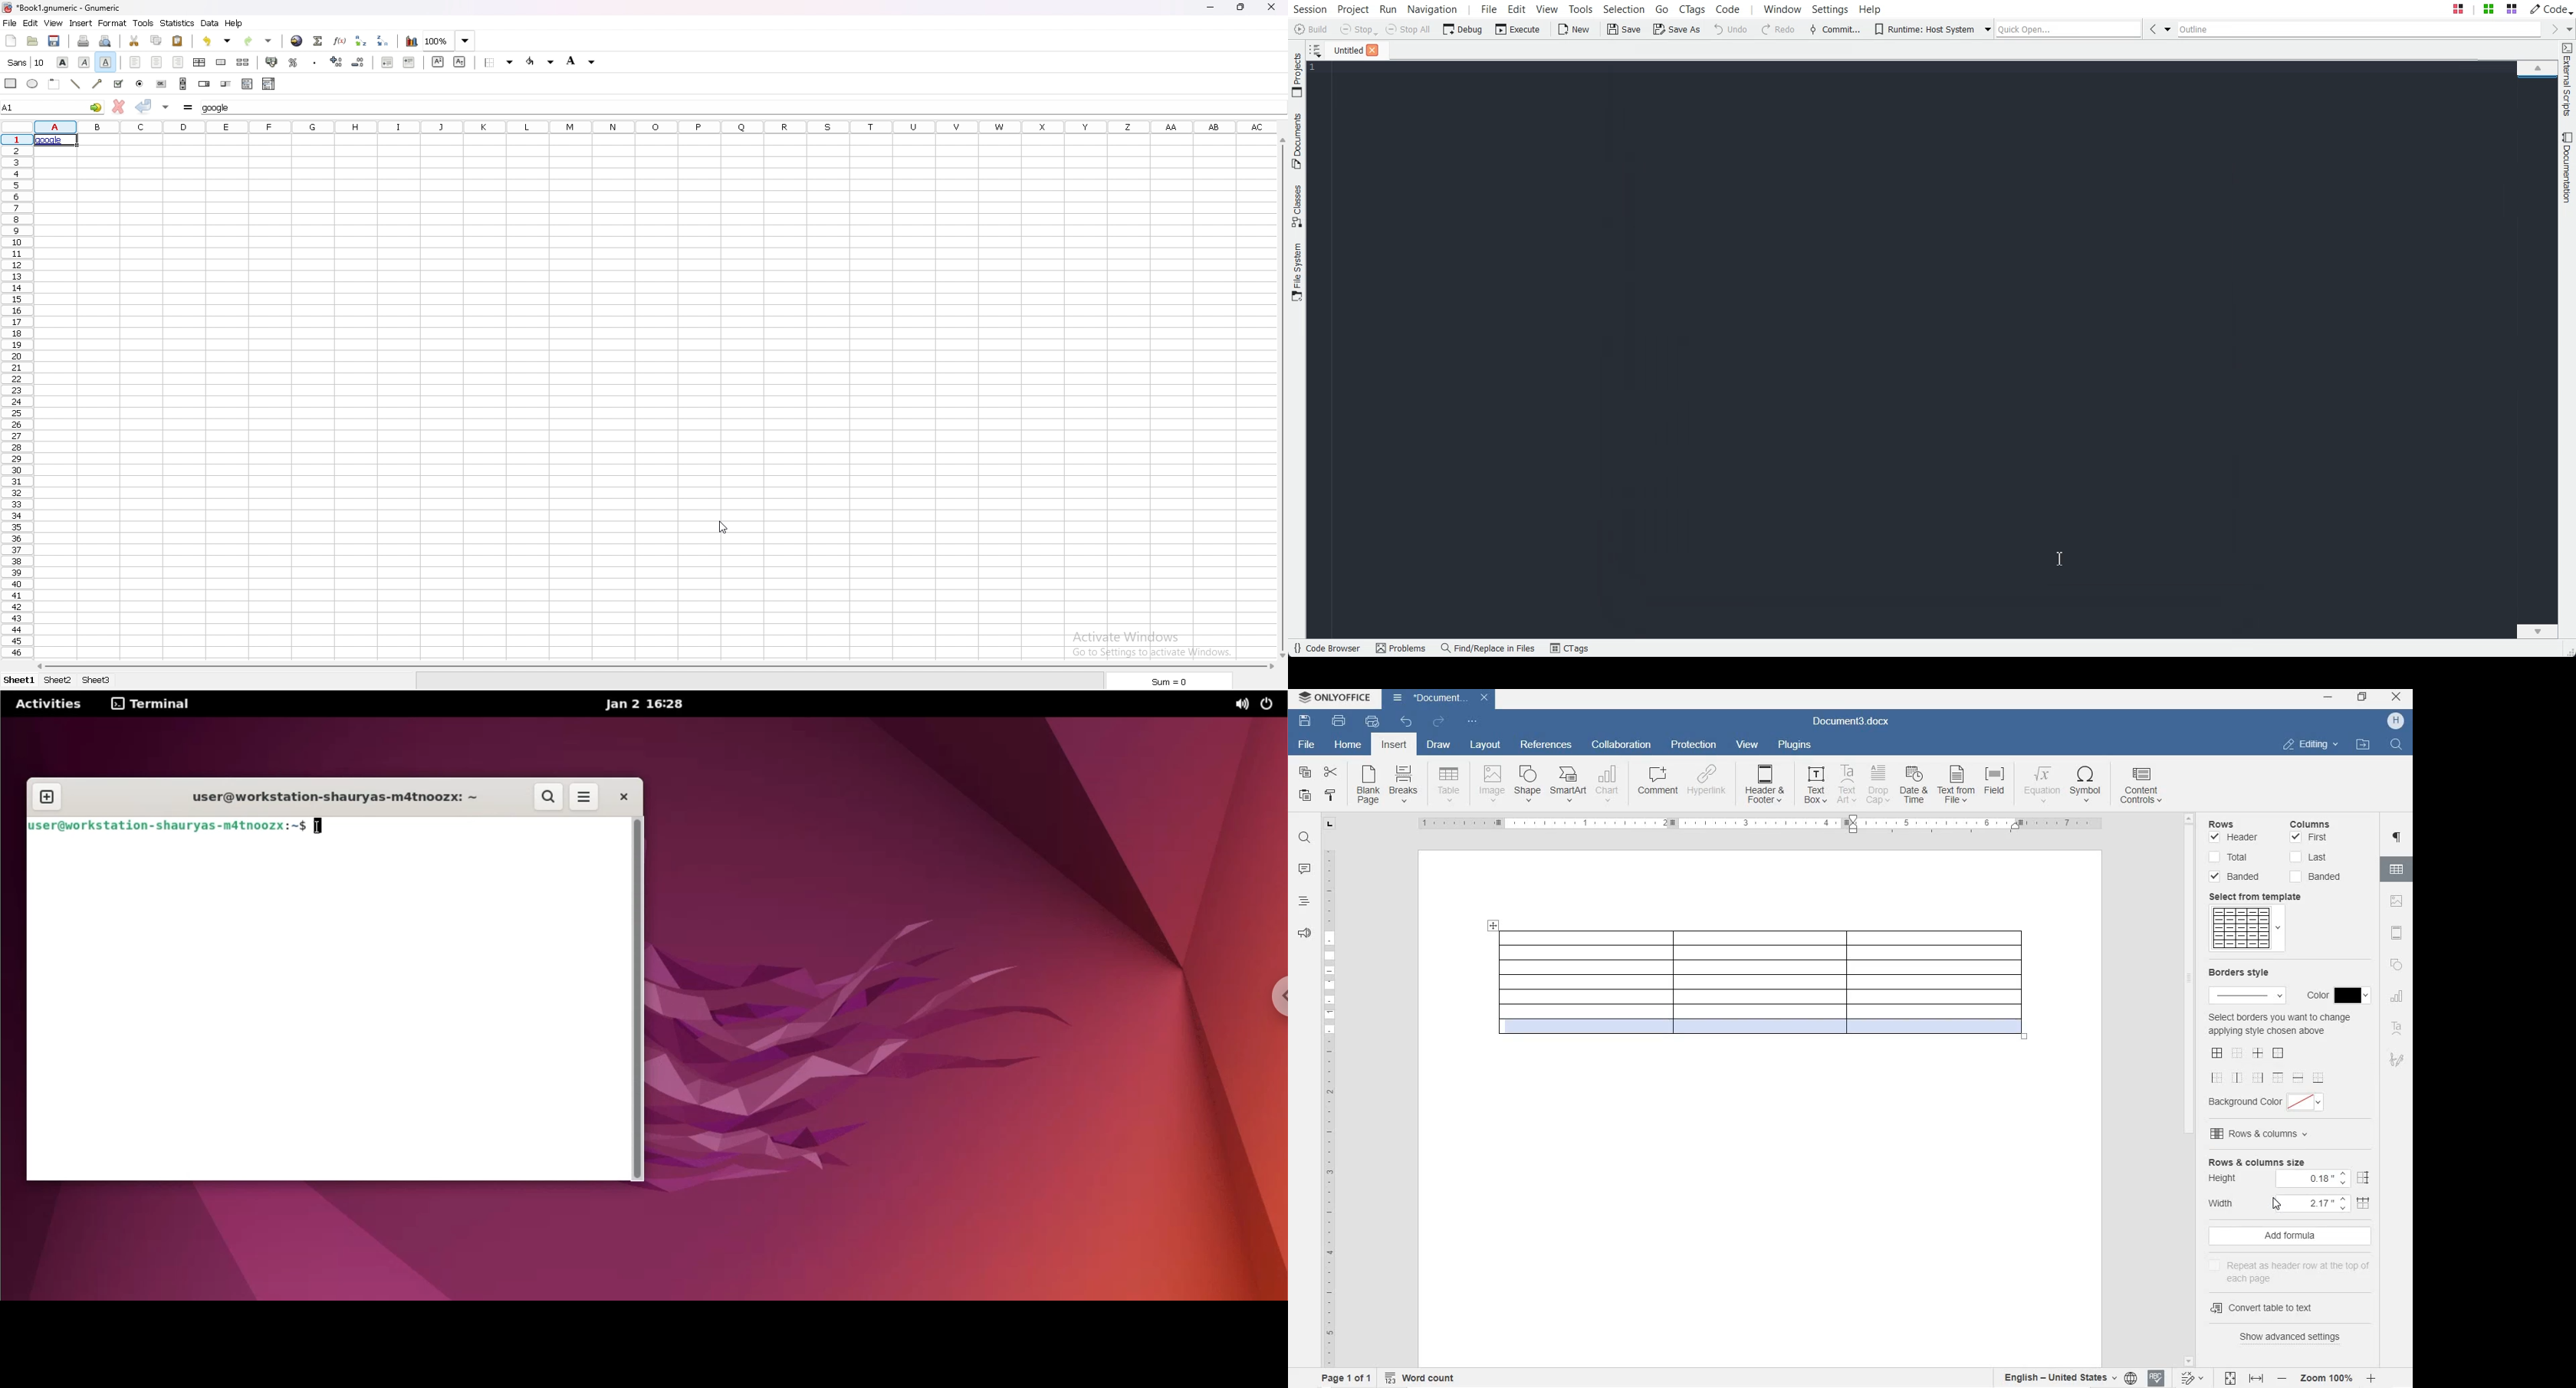 The width and height of the screenshot is (2576, 1400). Describe the element at coordinates (2086, 786) in the screenshot. I see `SYMBOL` at that location.